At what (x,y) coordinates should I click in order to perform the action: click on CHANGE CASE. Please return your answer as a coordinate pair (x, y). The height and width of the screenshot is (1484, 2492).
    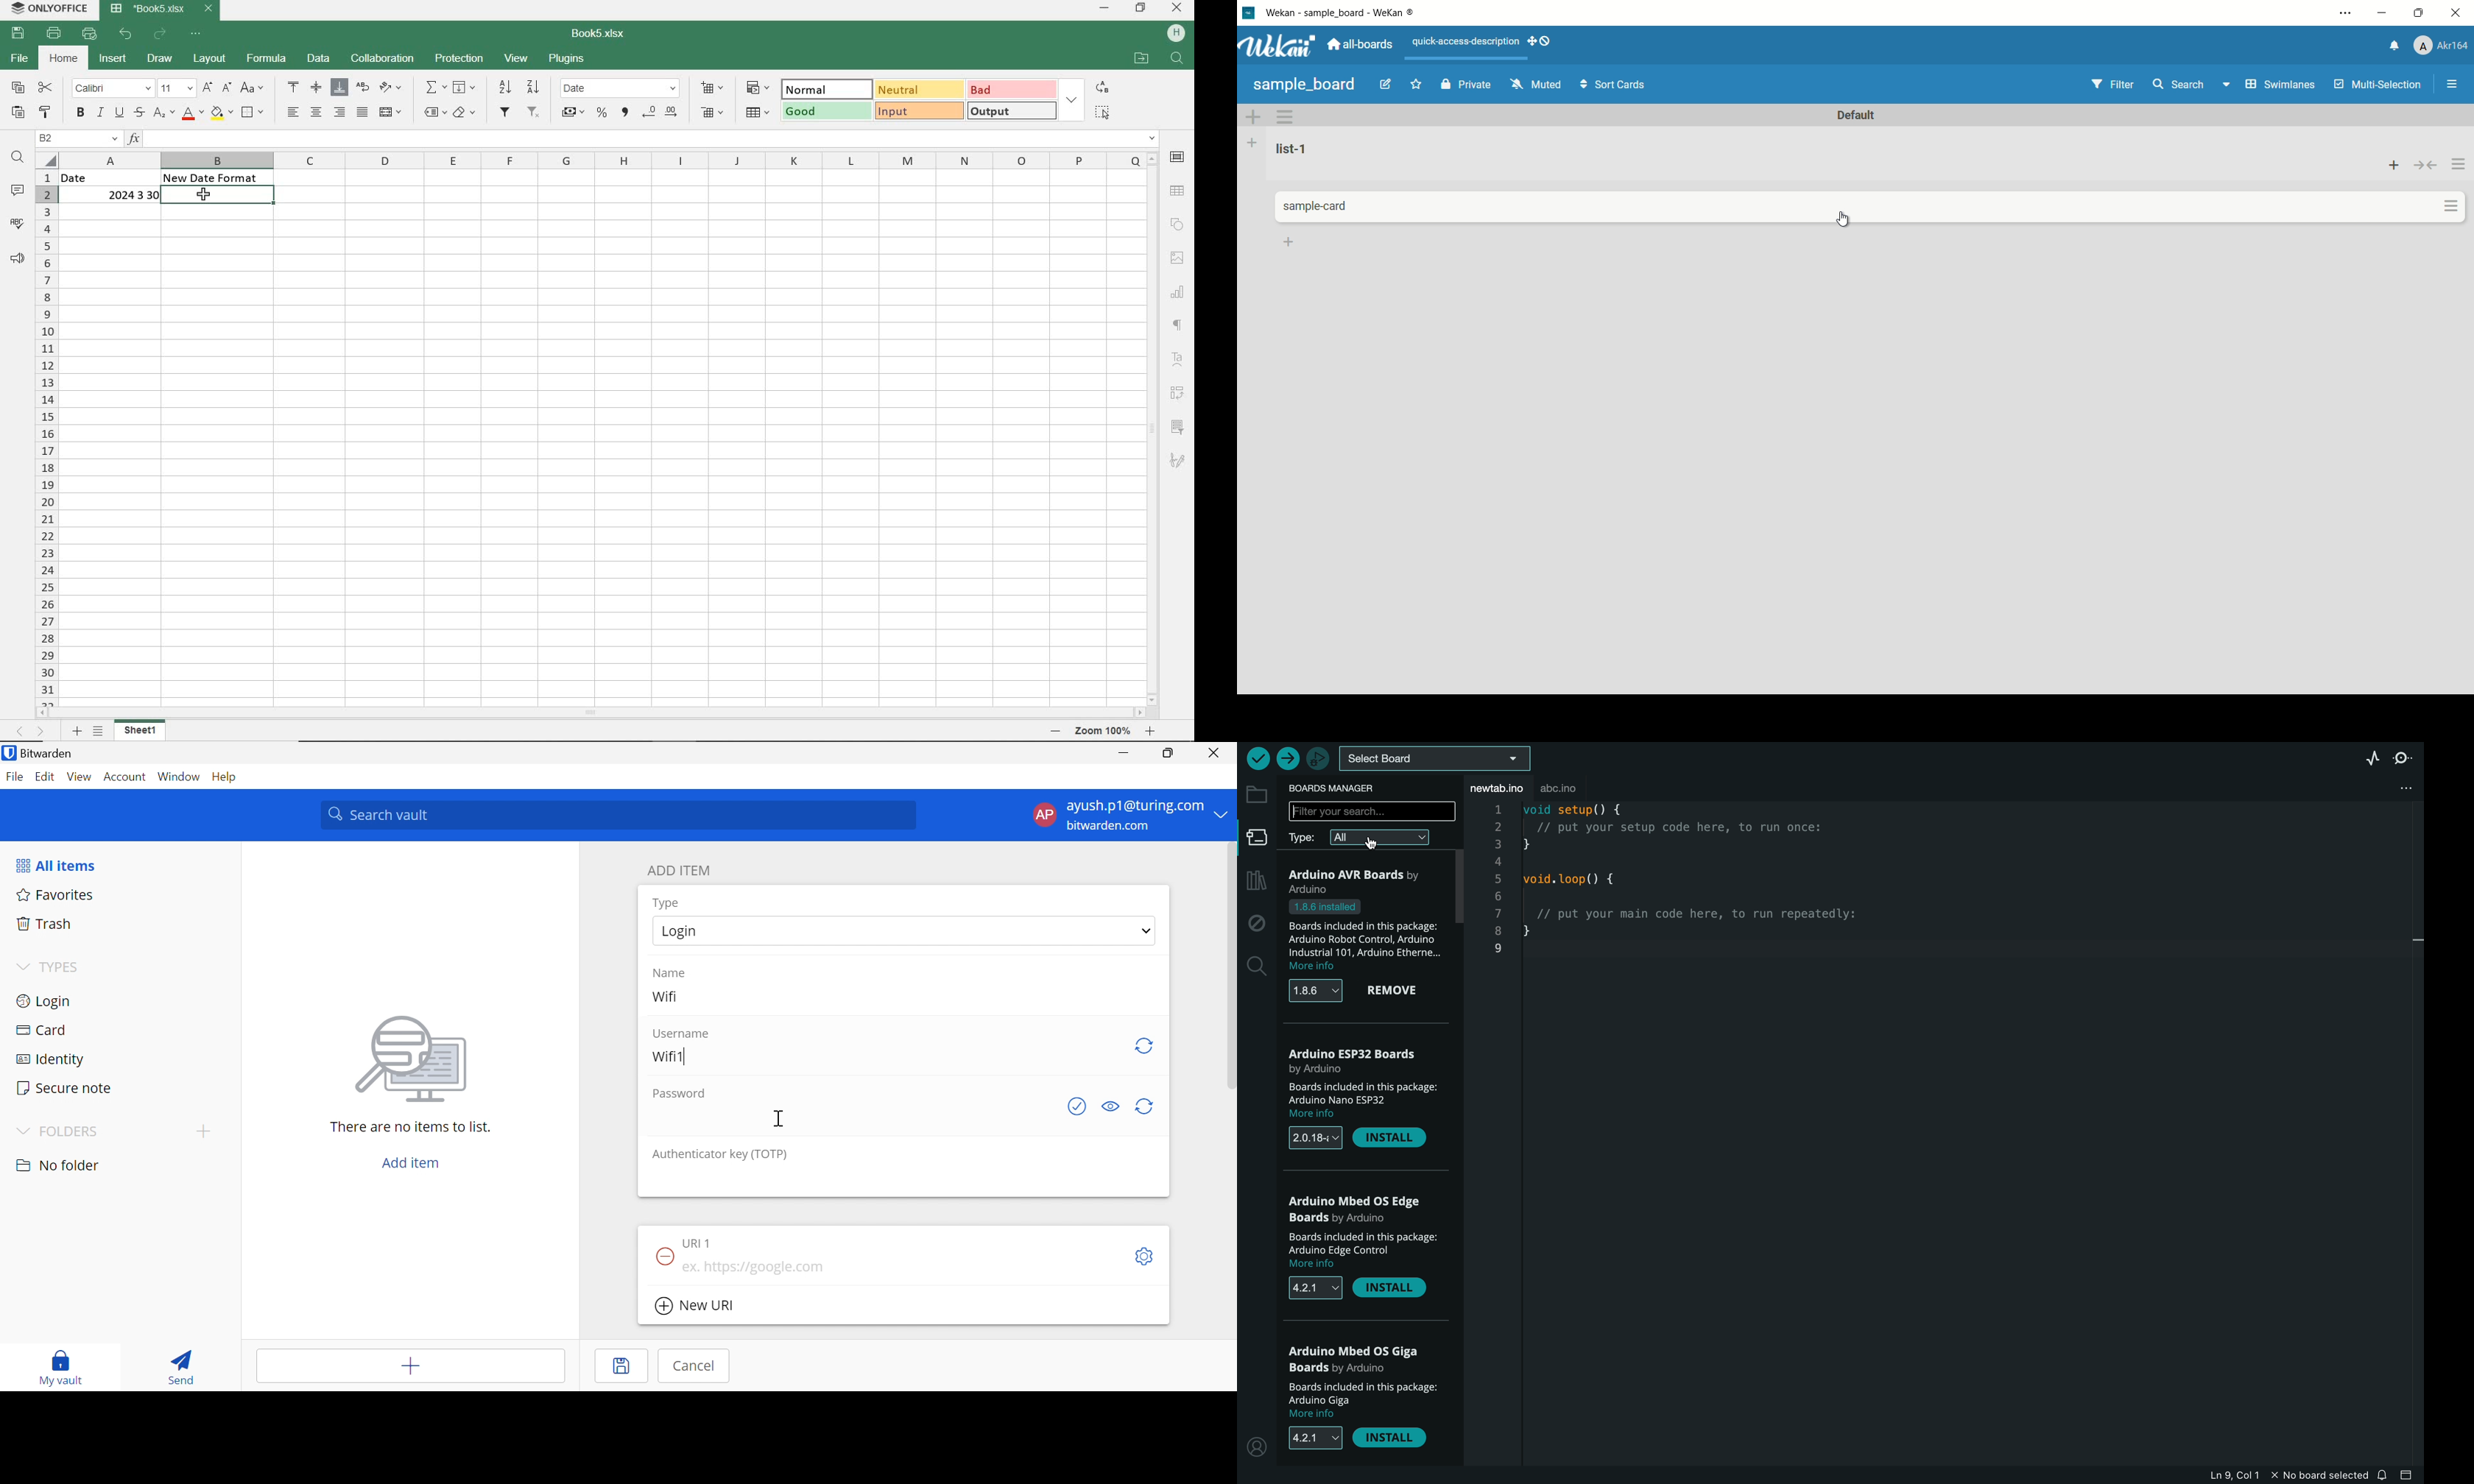
    Looking at the image, I should click on (254, 89).